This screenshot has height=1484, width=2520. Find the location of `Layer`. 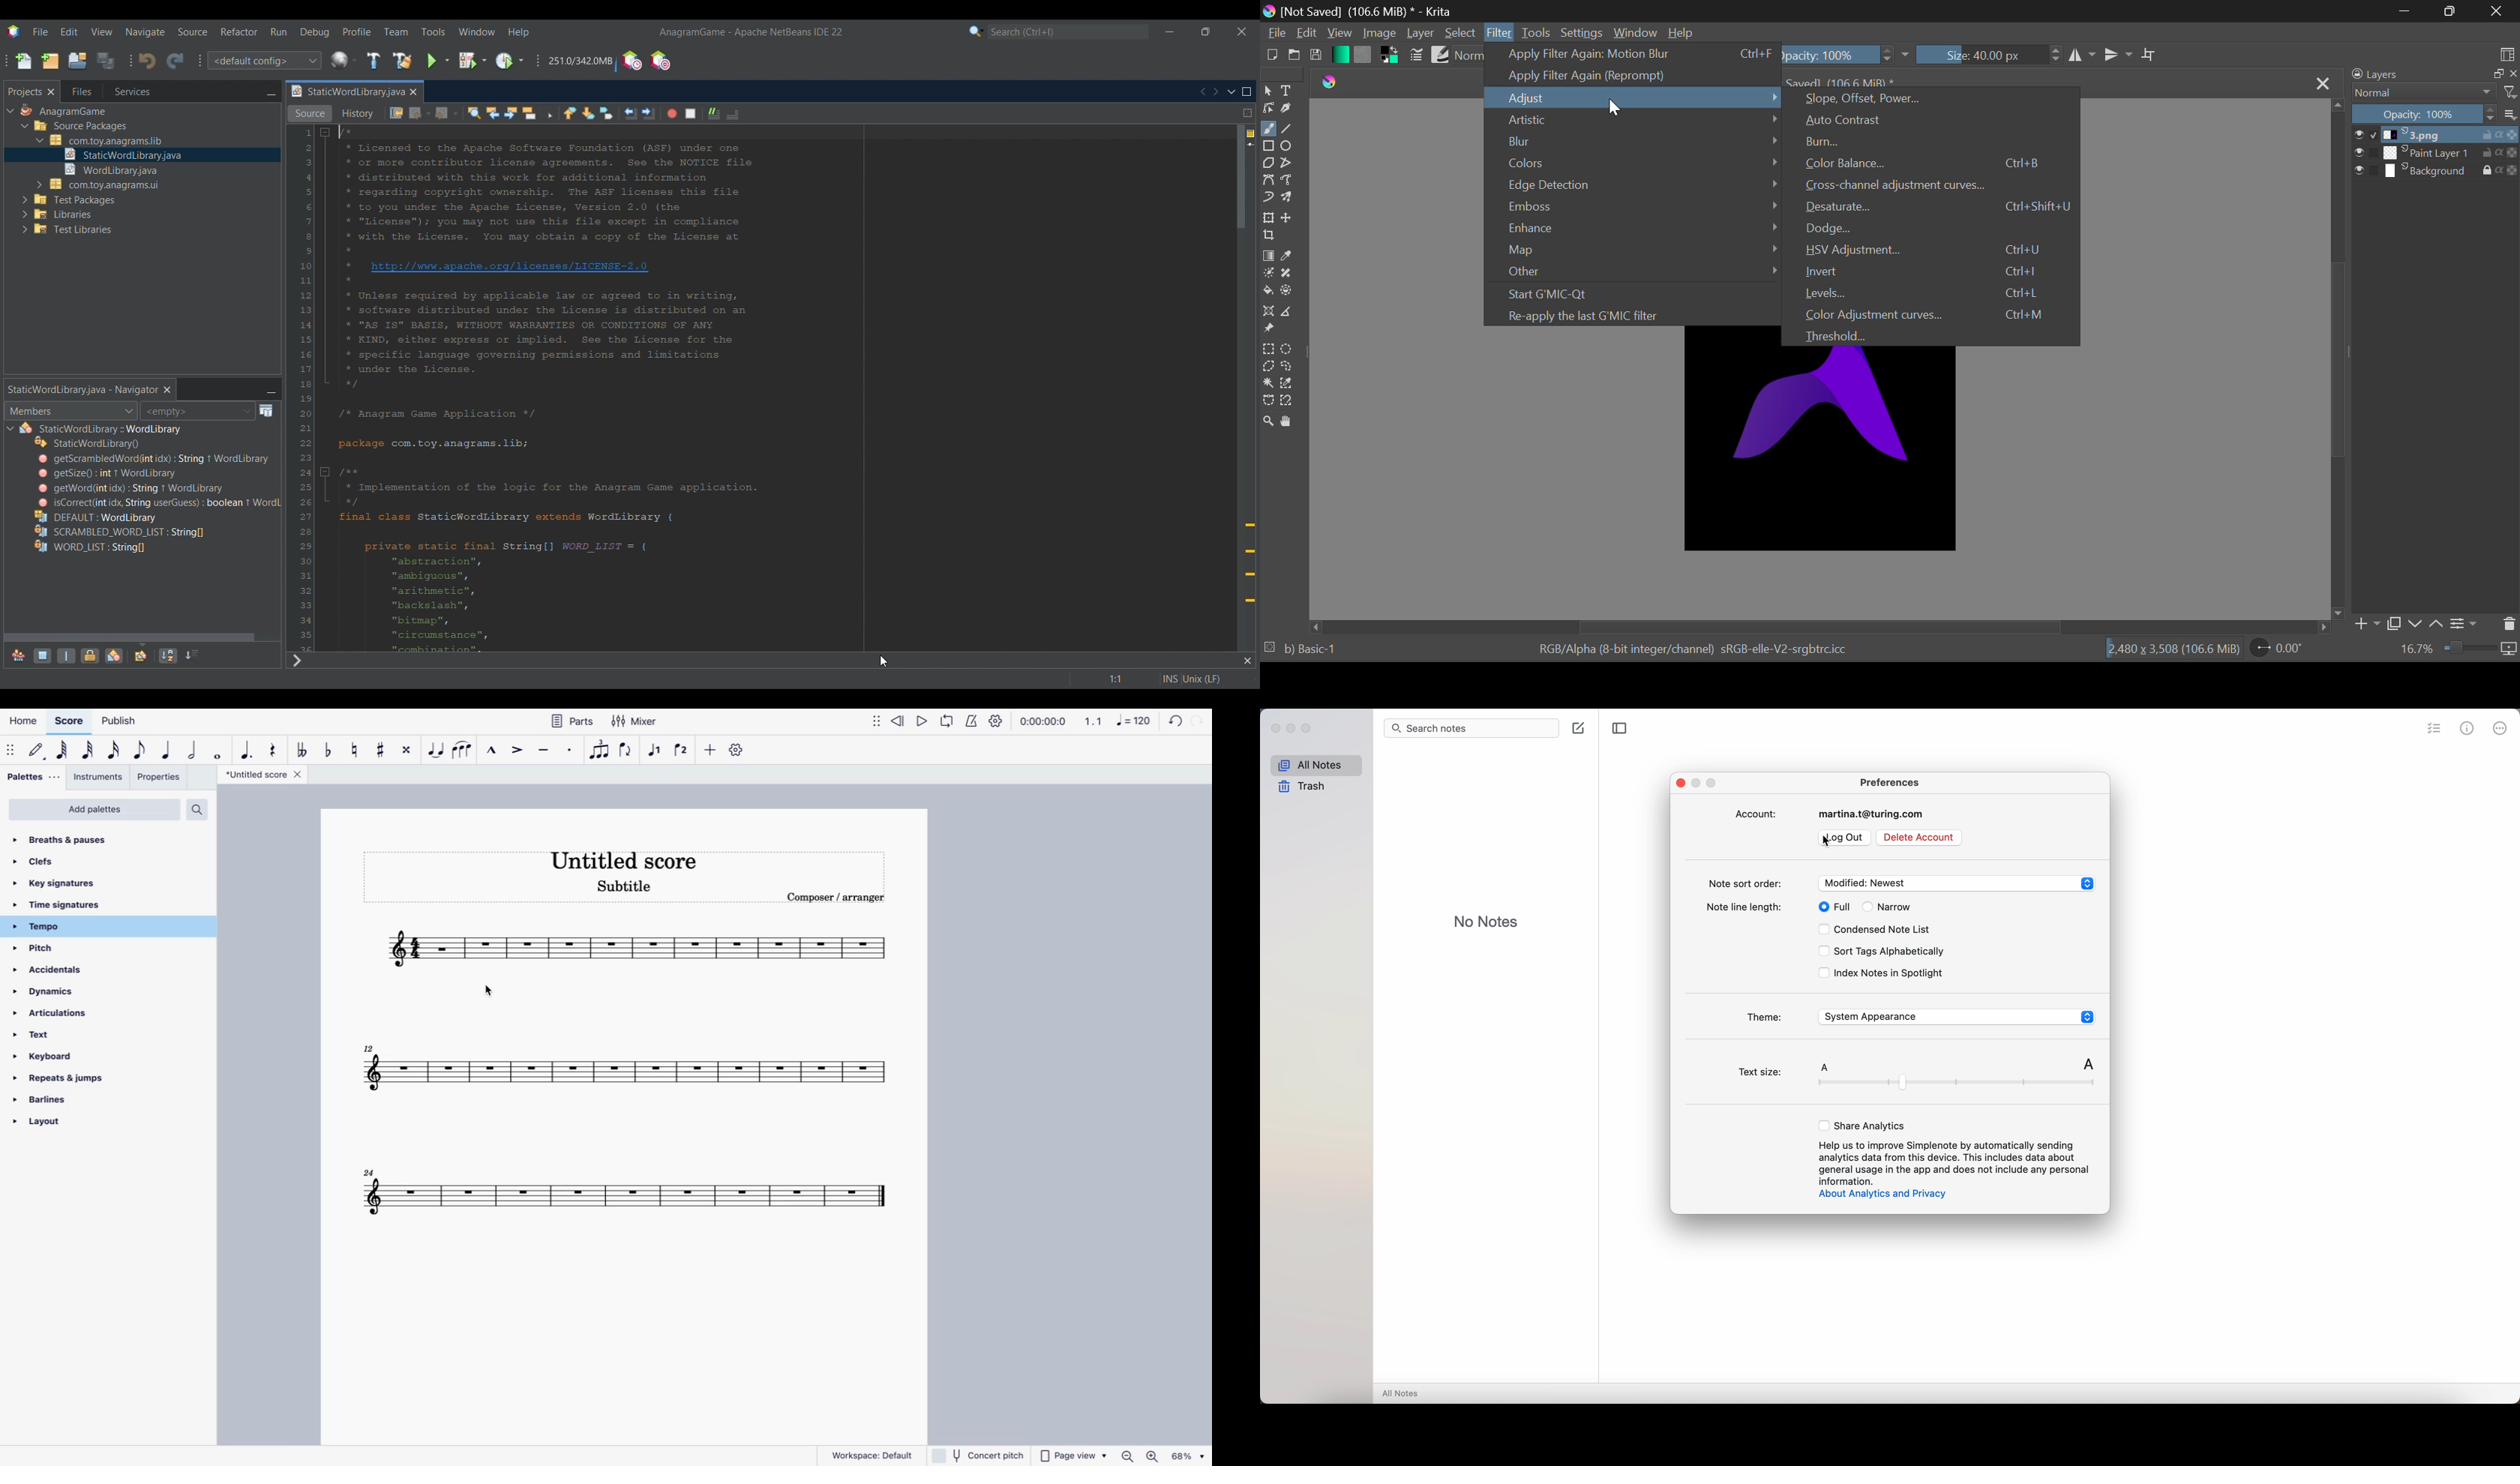

Layer is located at coordinates (1421, 34).